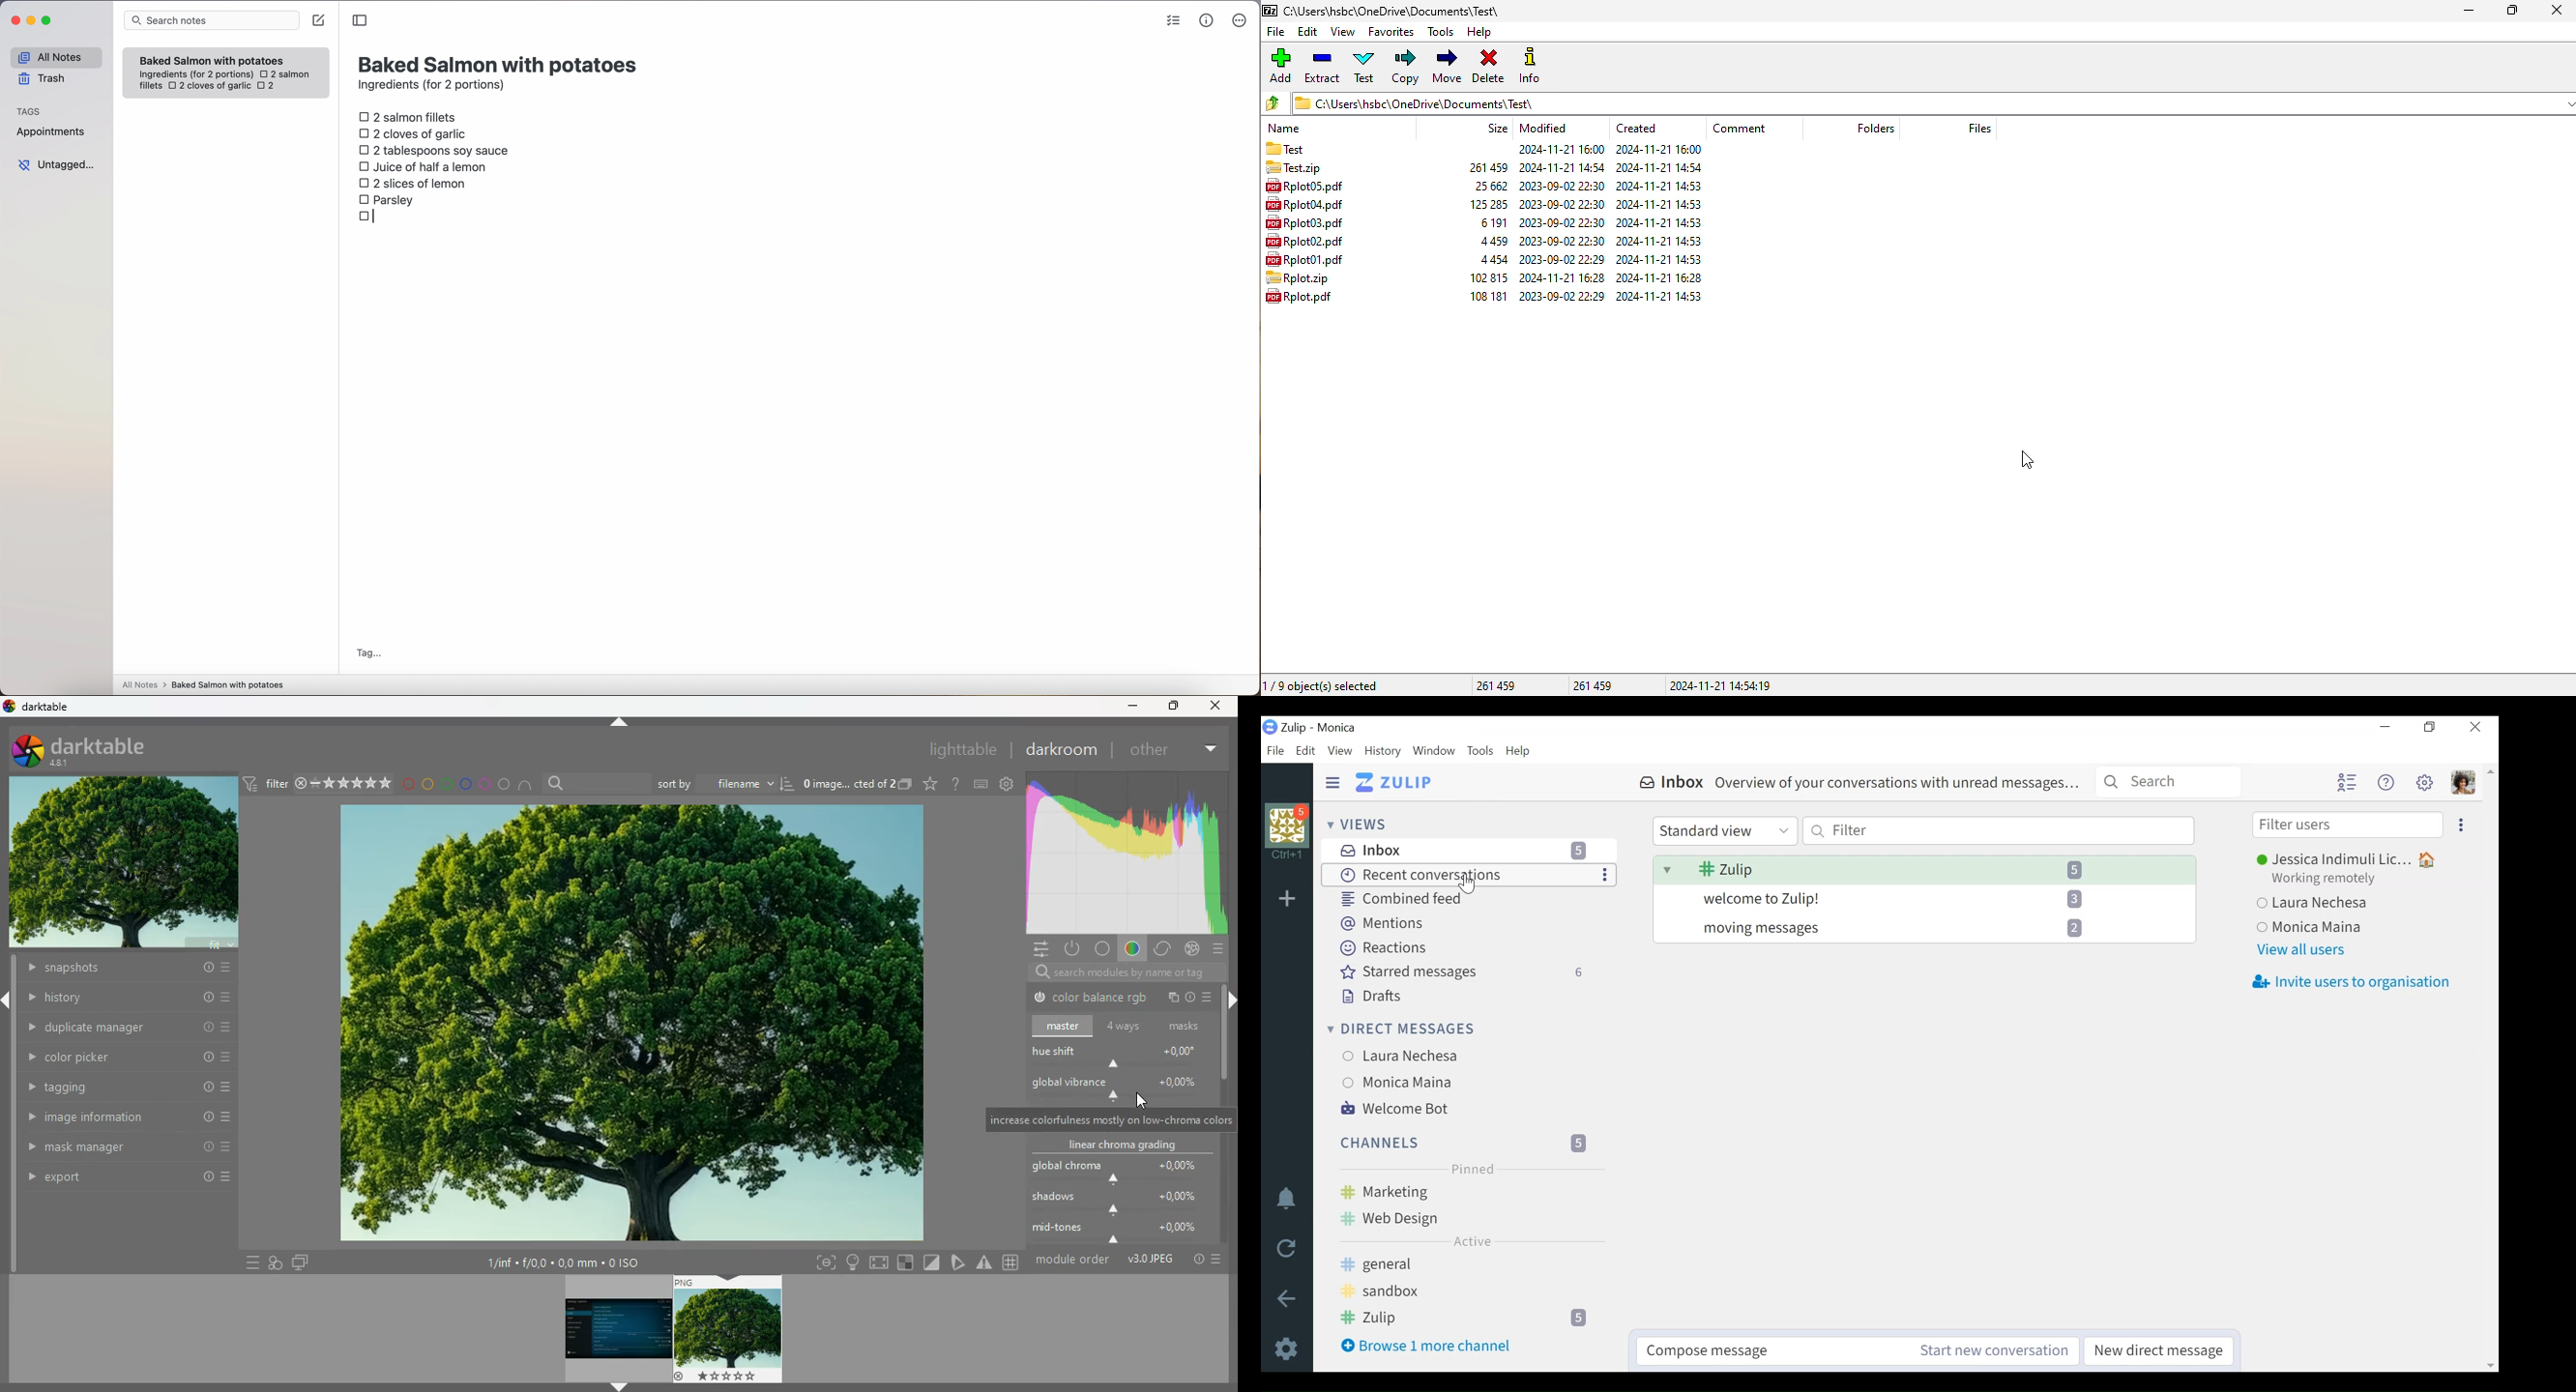 The height and width of the screenshot is (1400, 2576). What do you see at coordinates (1485, 167) in the screenshot?
I see `size` at bounding box center [1485, 167].